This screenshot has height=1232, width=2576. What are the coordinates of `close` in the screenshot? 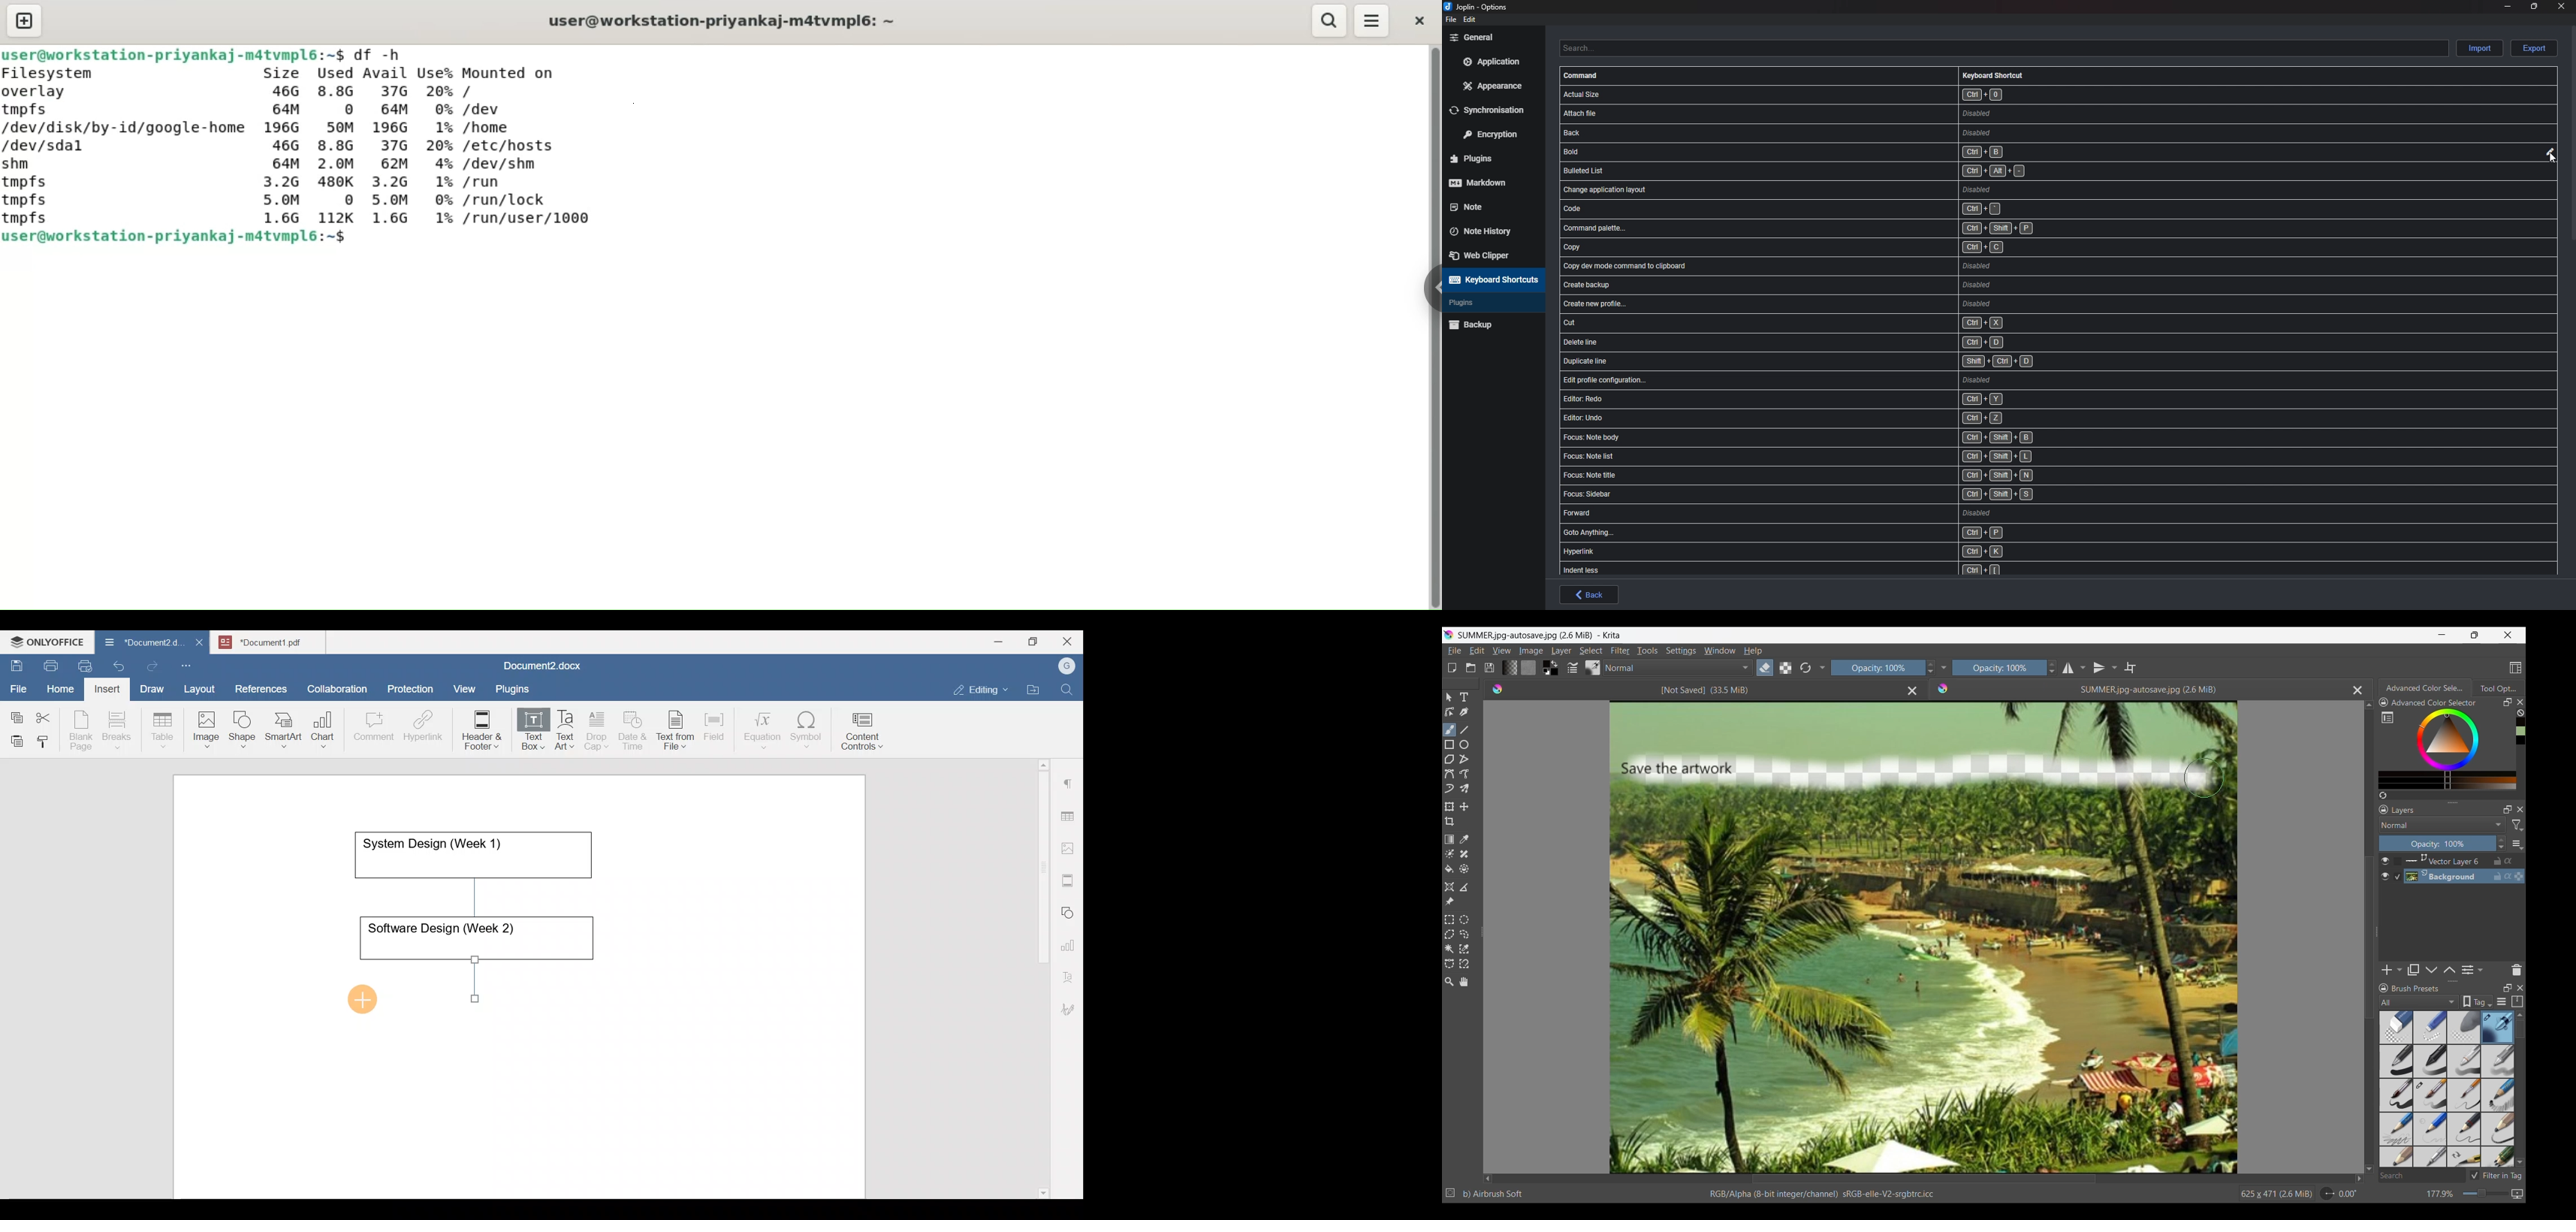 It's located at (2560, 6).